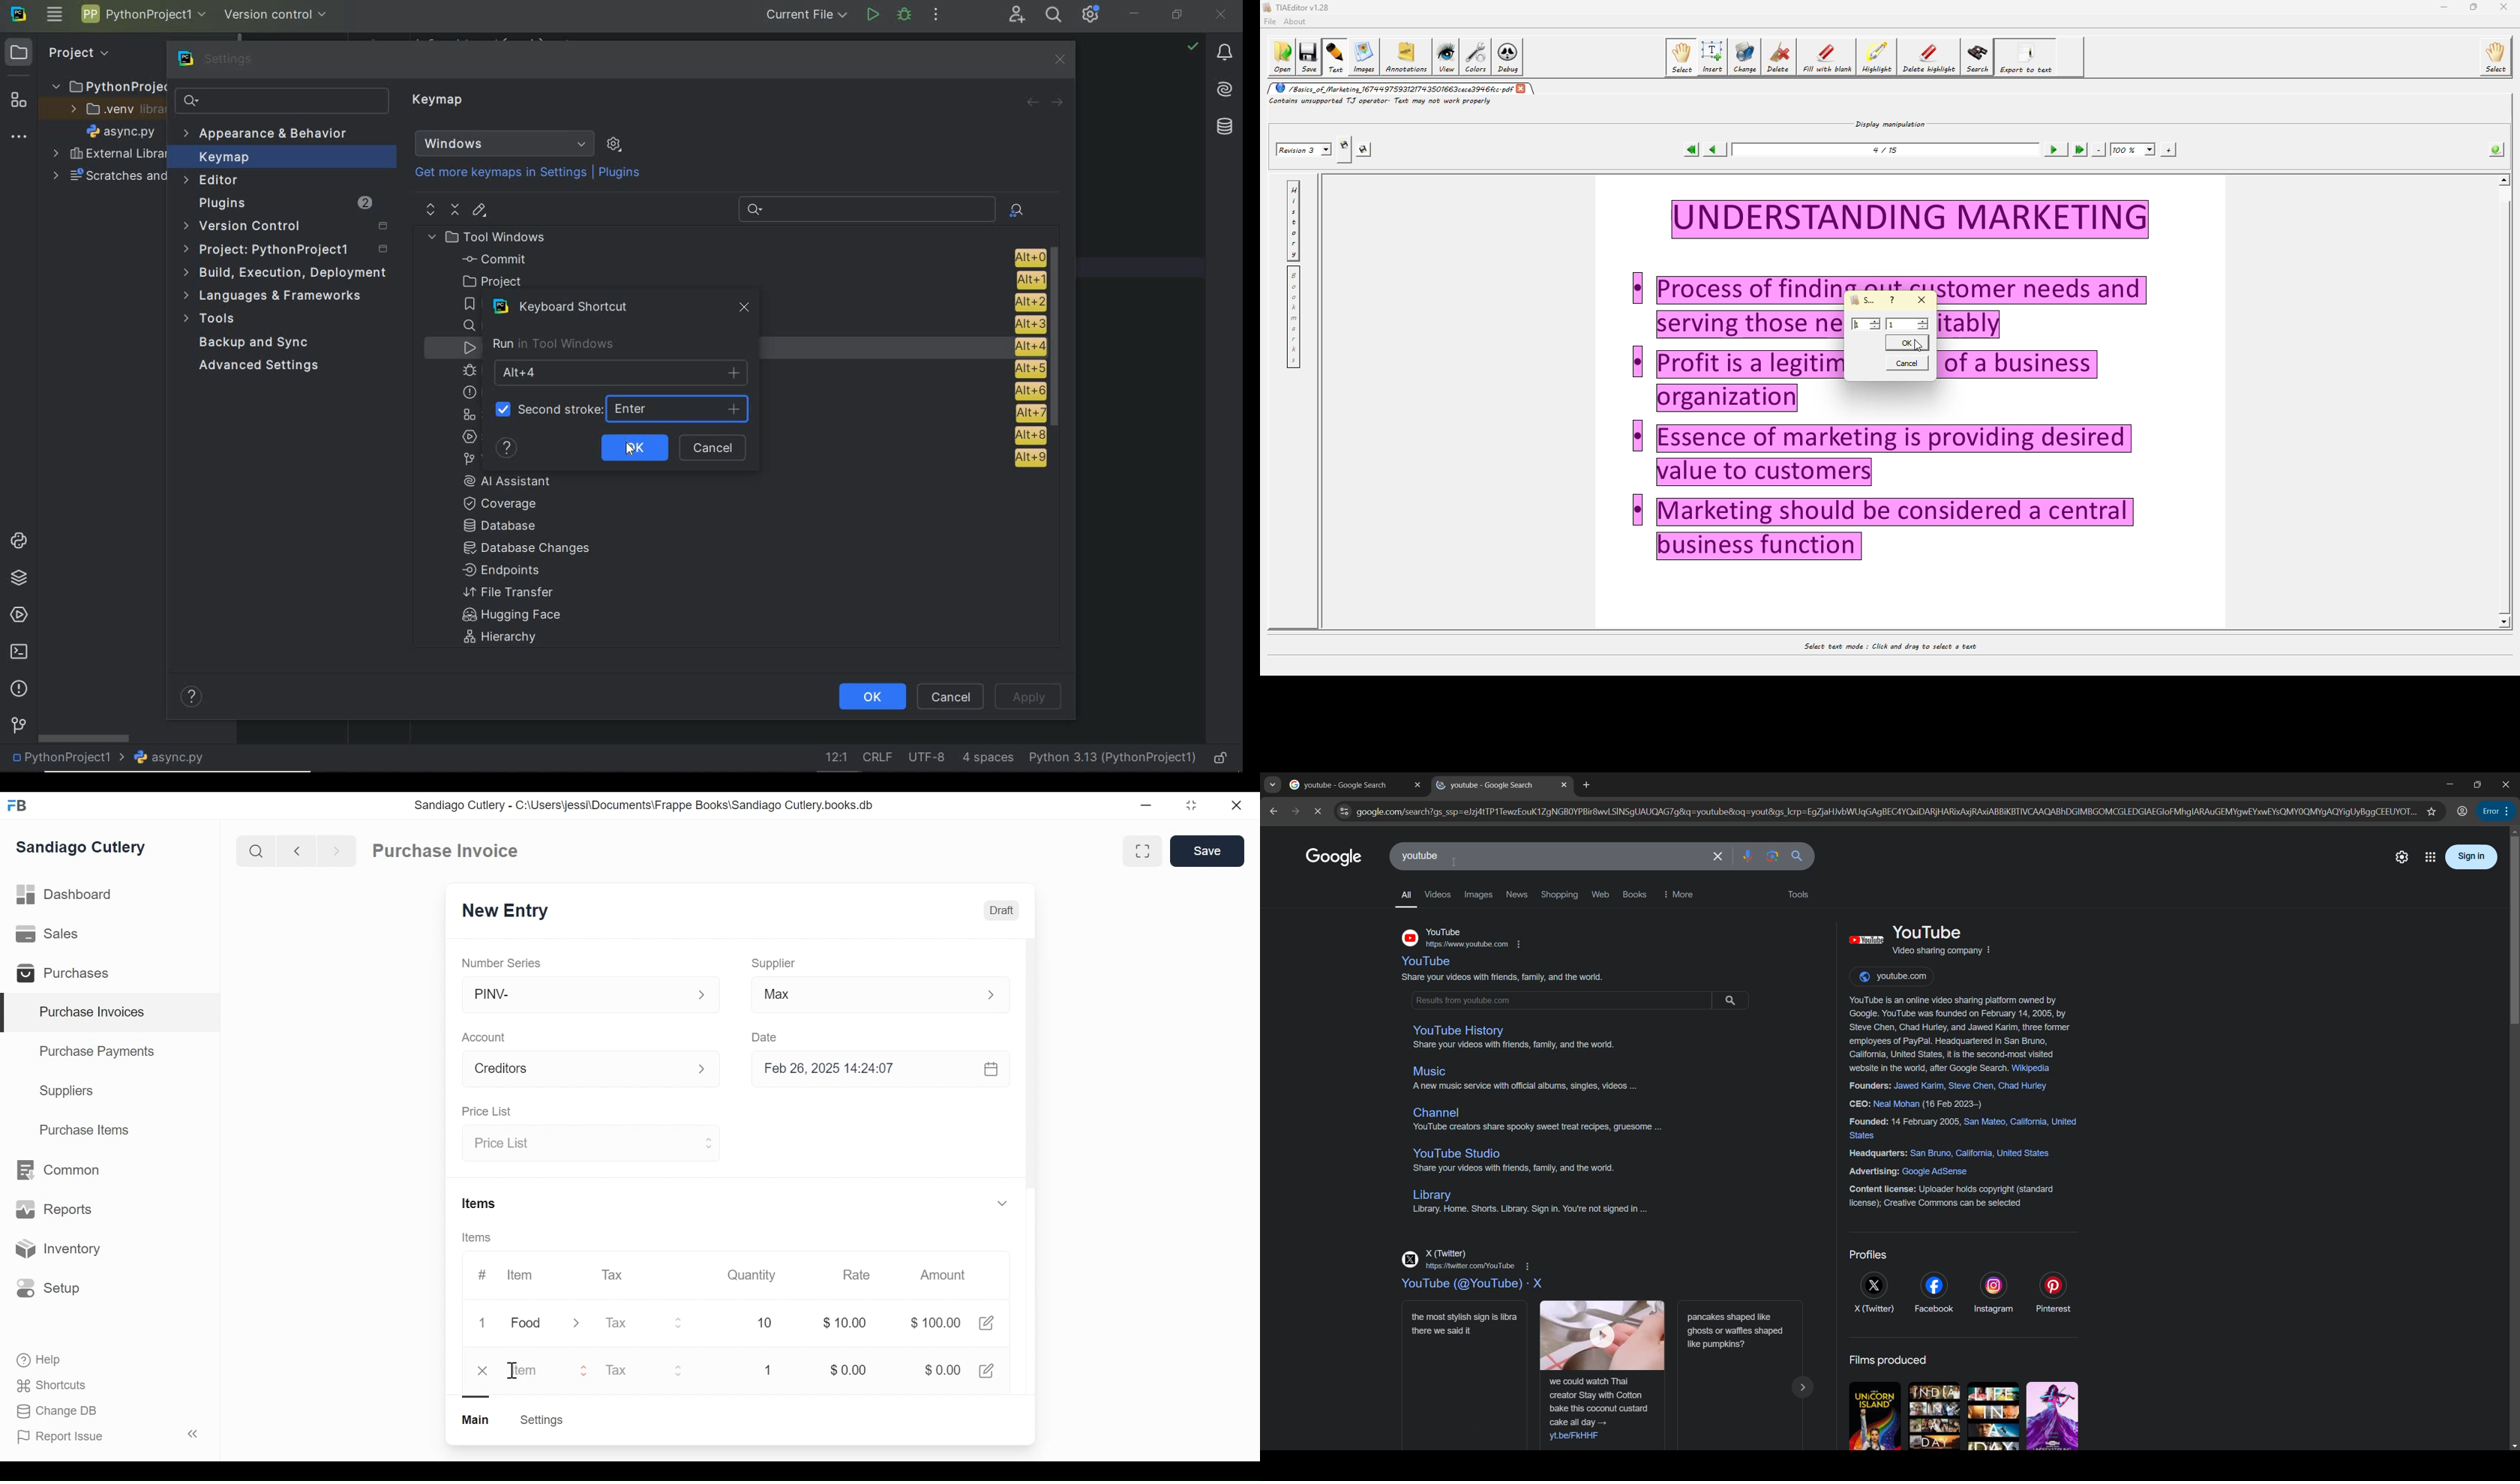  What do you see at coordinates (66, 895) in the screenshot?
I see `Dashboard` at bounding box center [66, 895].